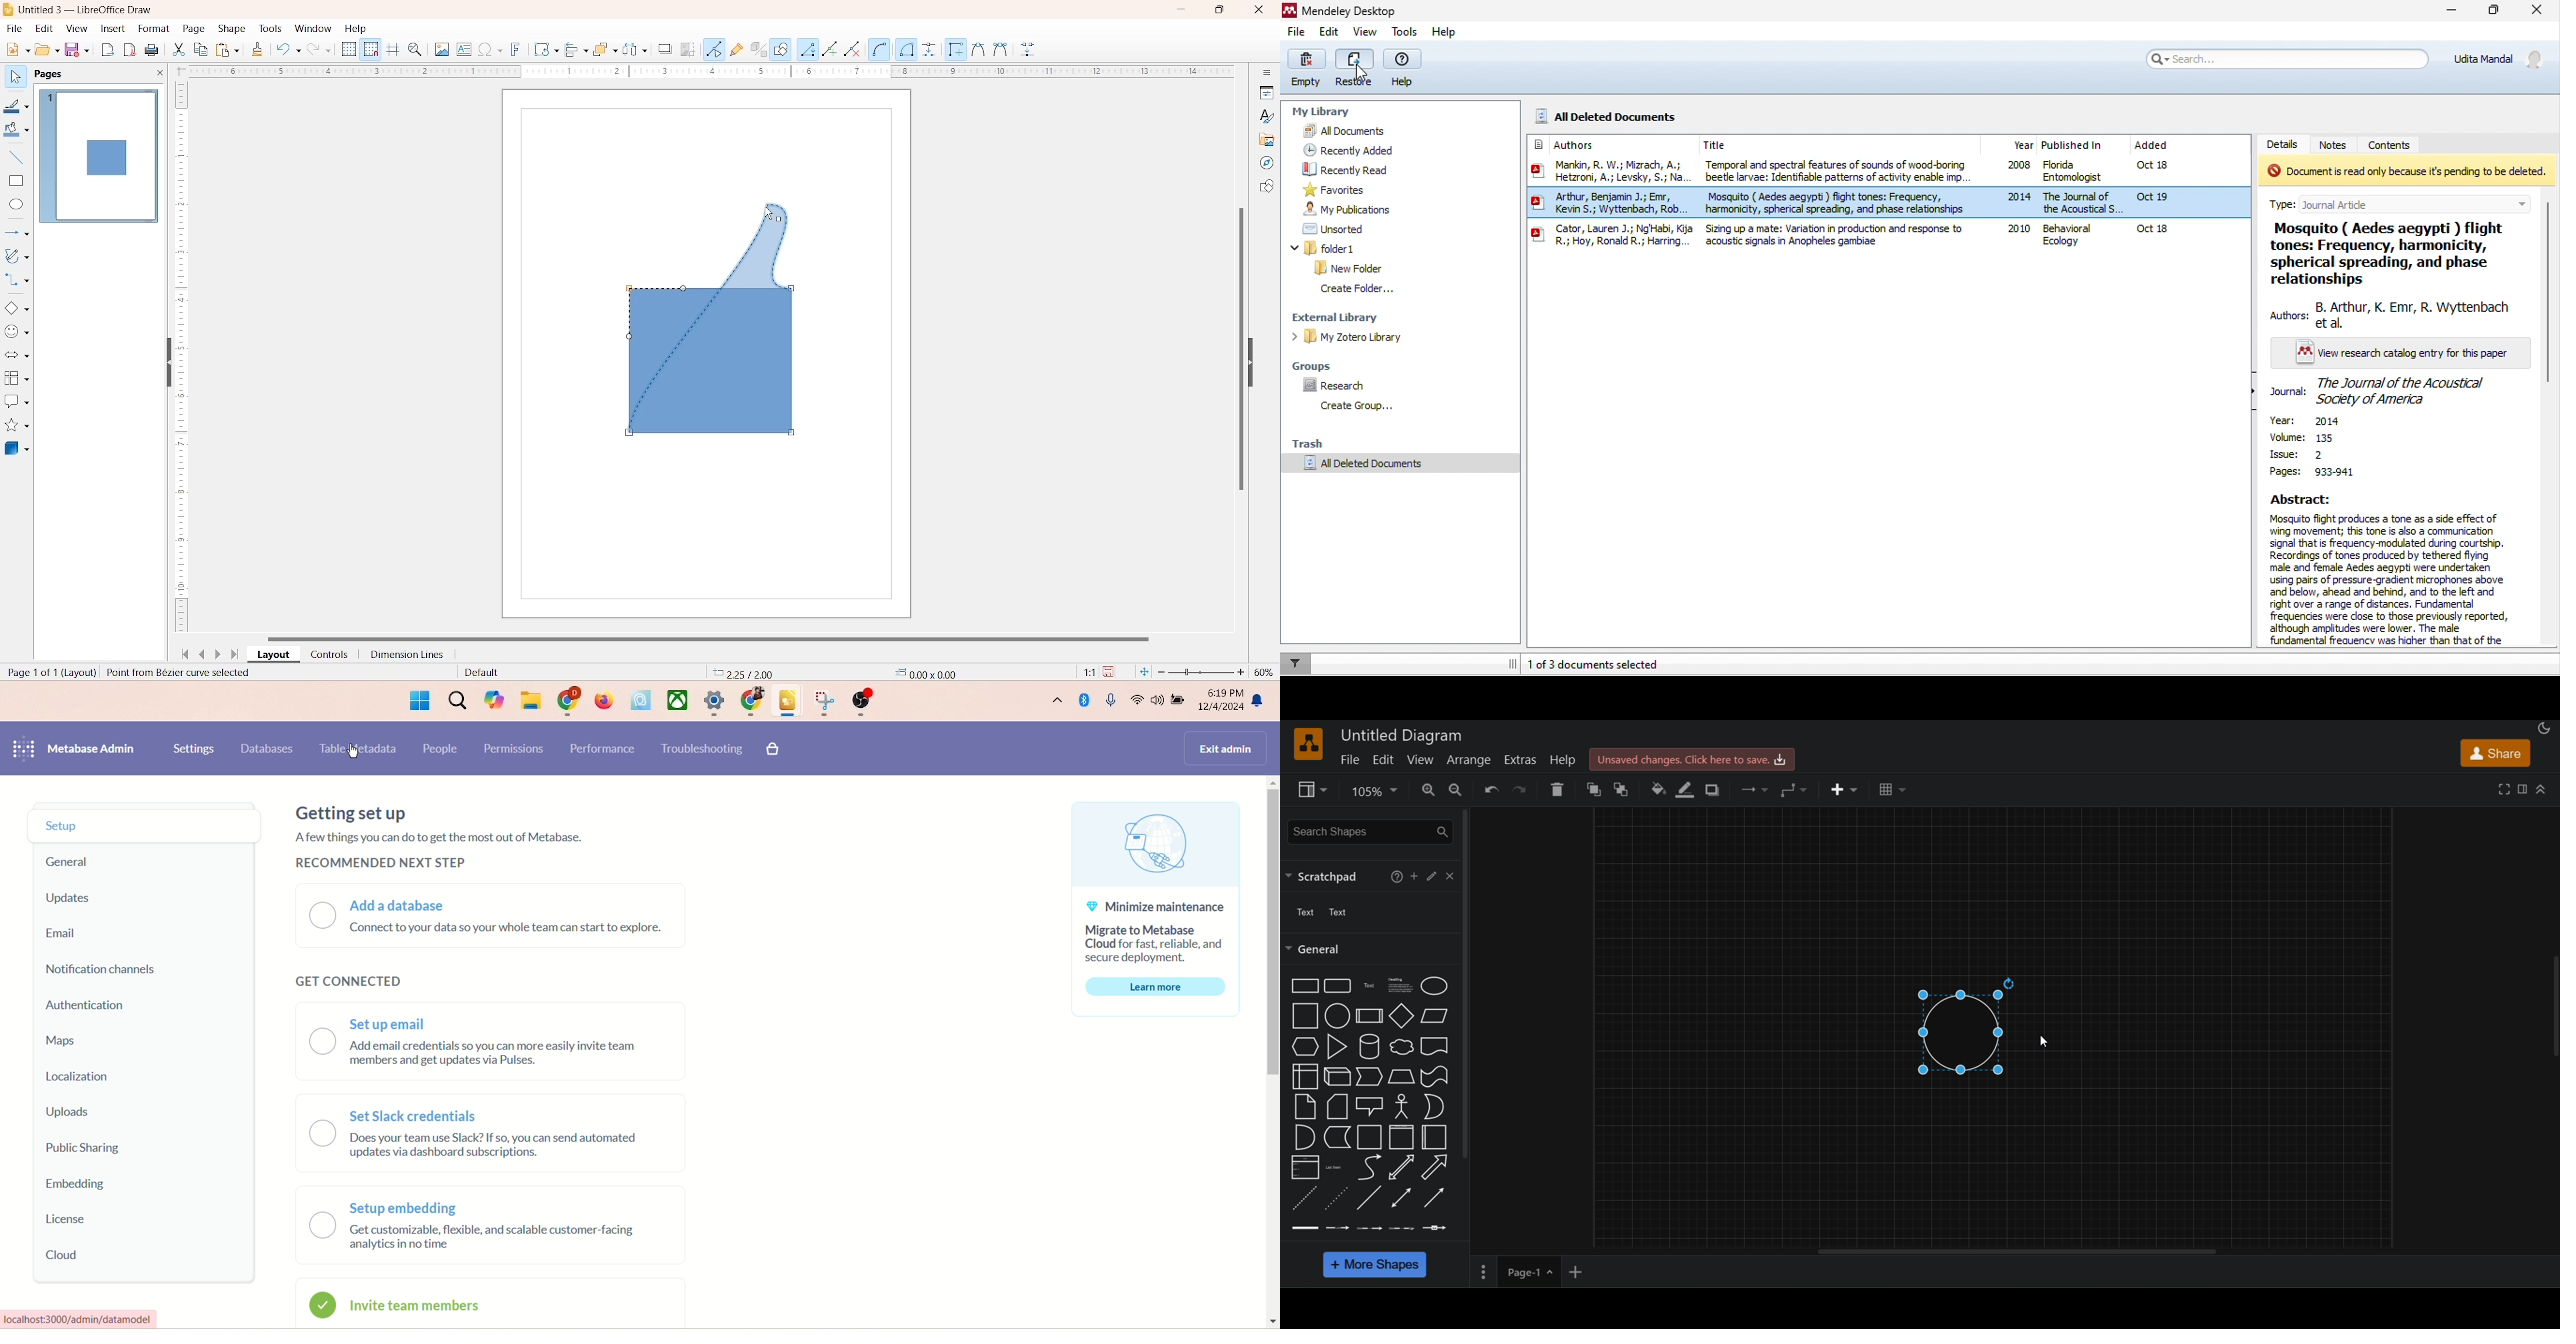 Image resolution: width=2576 pixels, height=1344 pixels. Describe the element at coordinates (1305, 1167) in the screenshot. I see `list` at that location.